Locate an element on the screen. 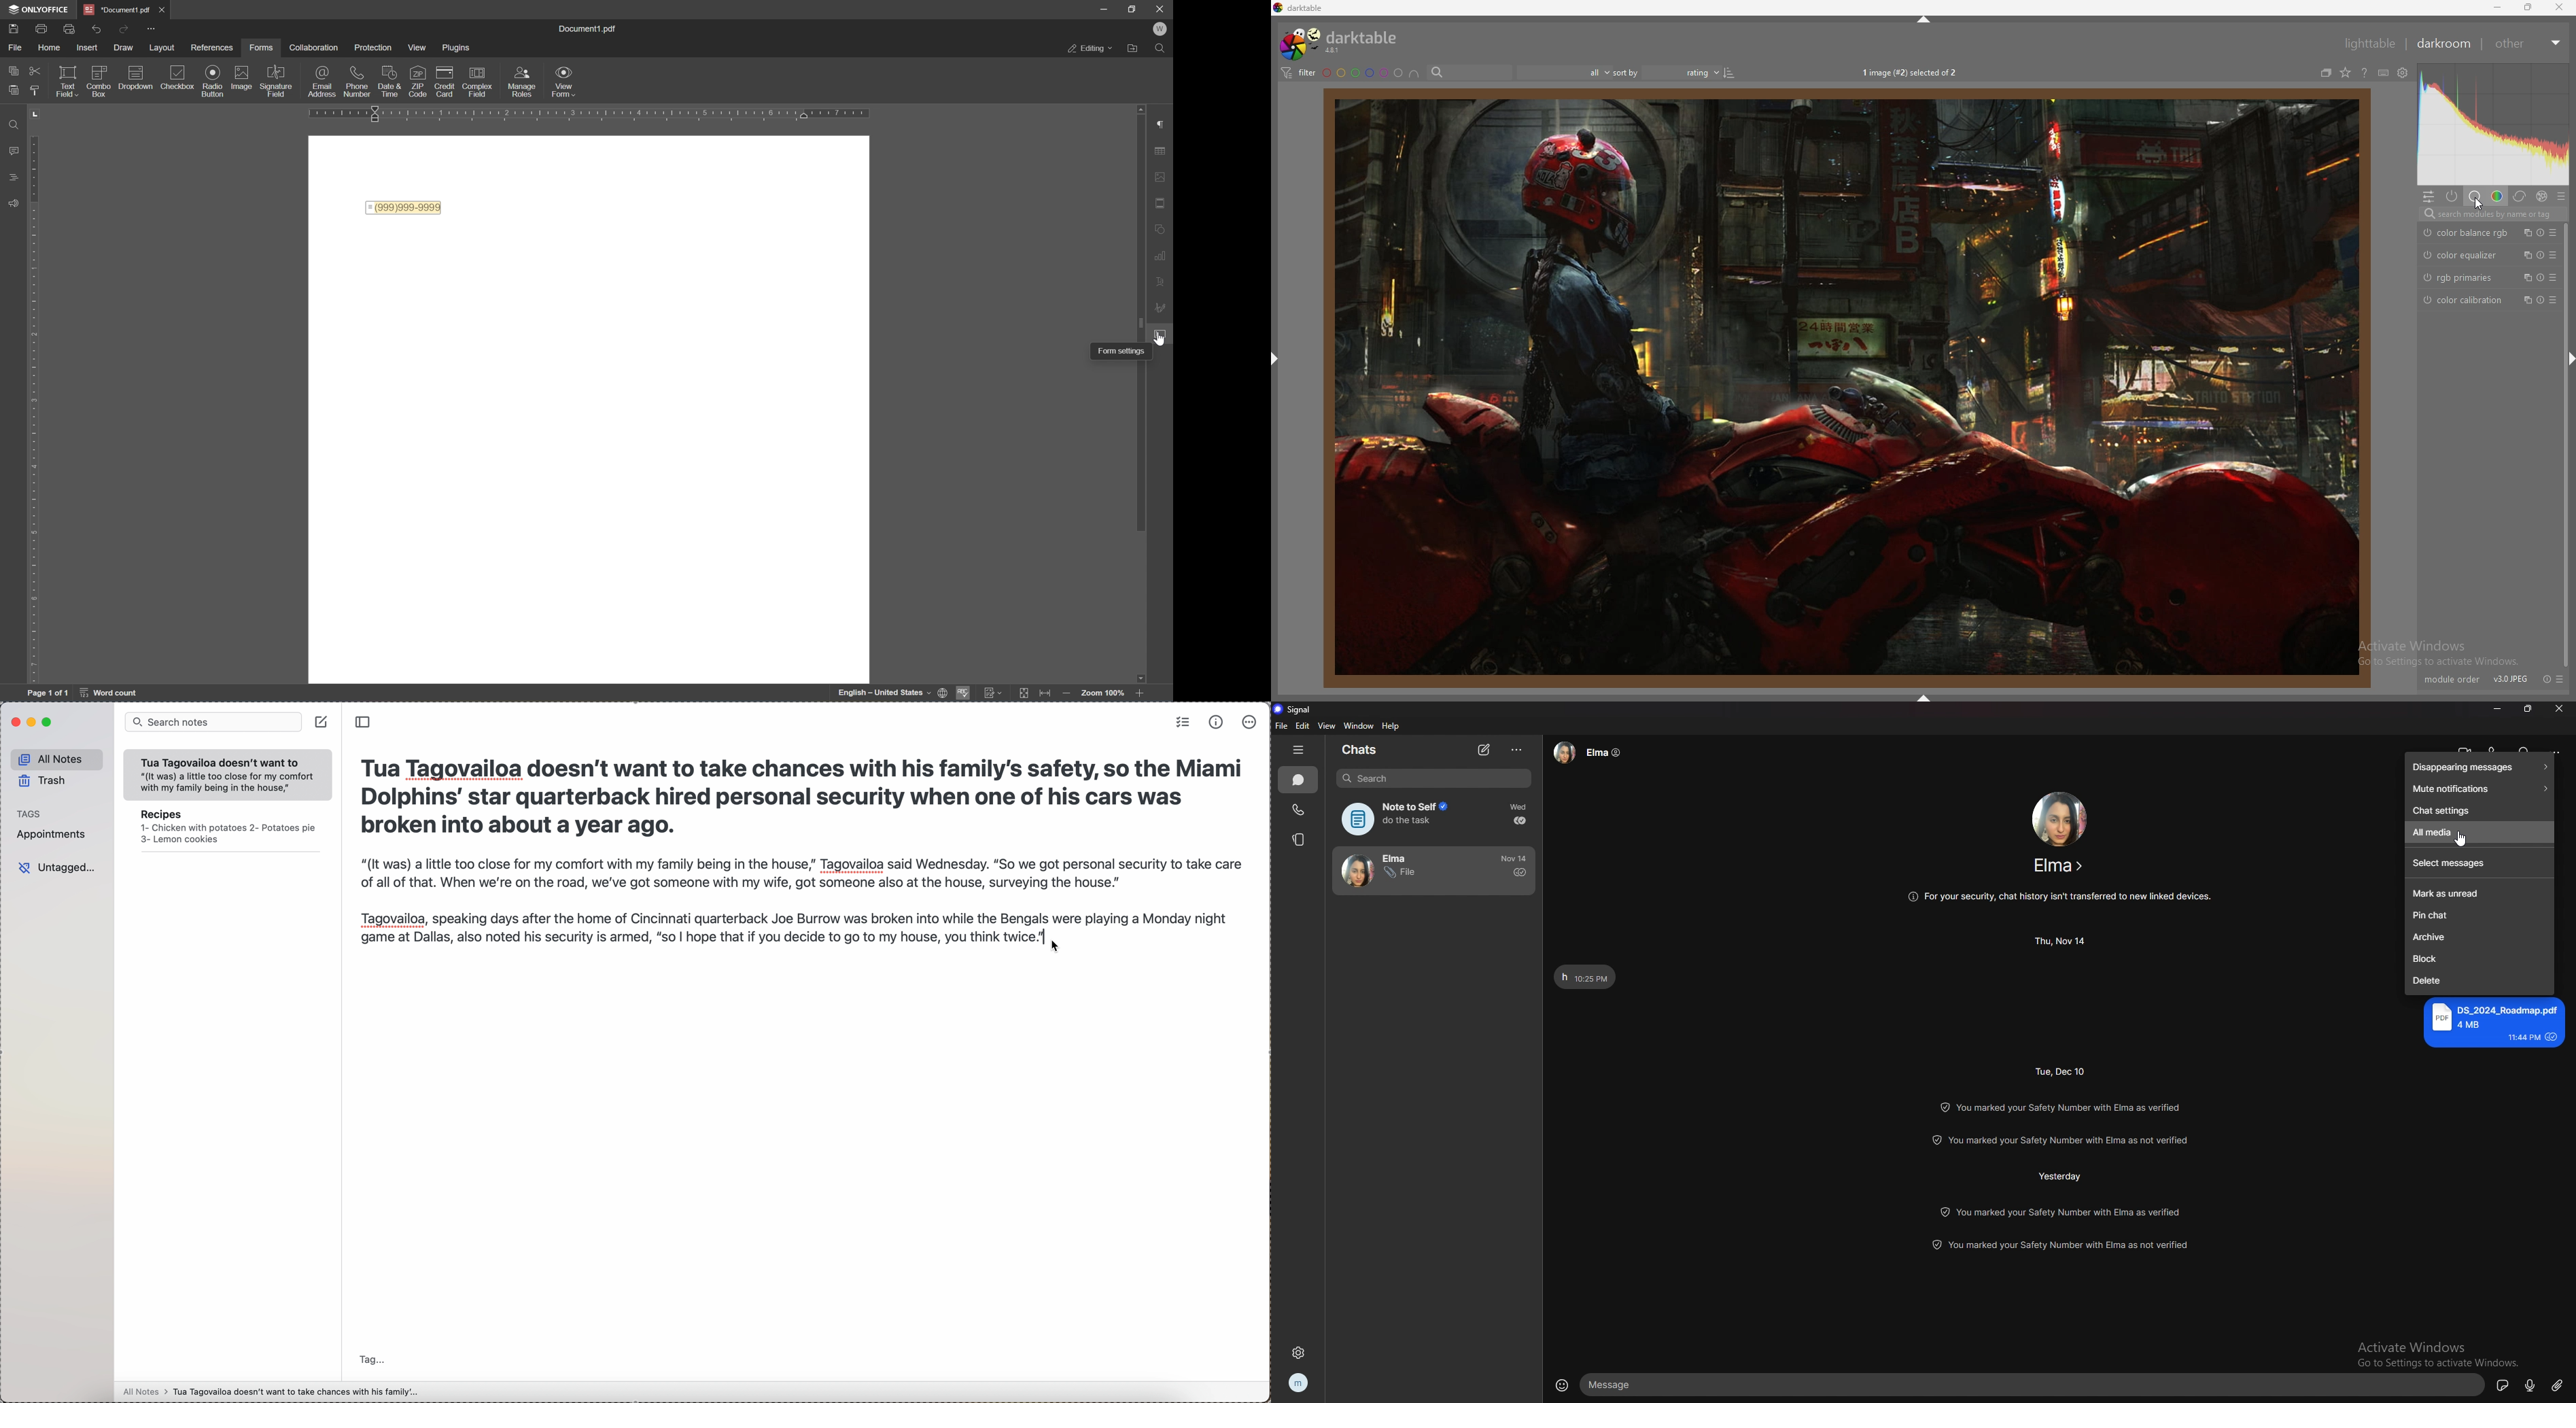 The height and width of the screenshot is (1428, 2576). rgb primaries is located at coordinates (2459, 277).